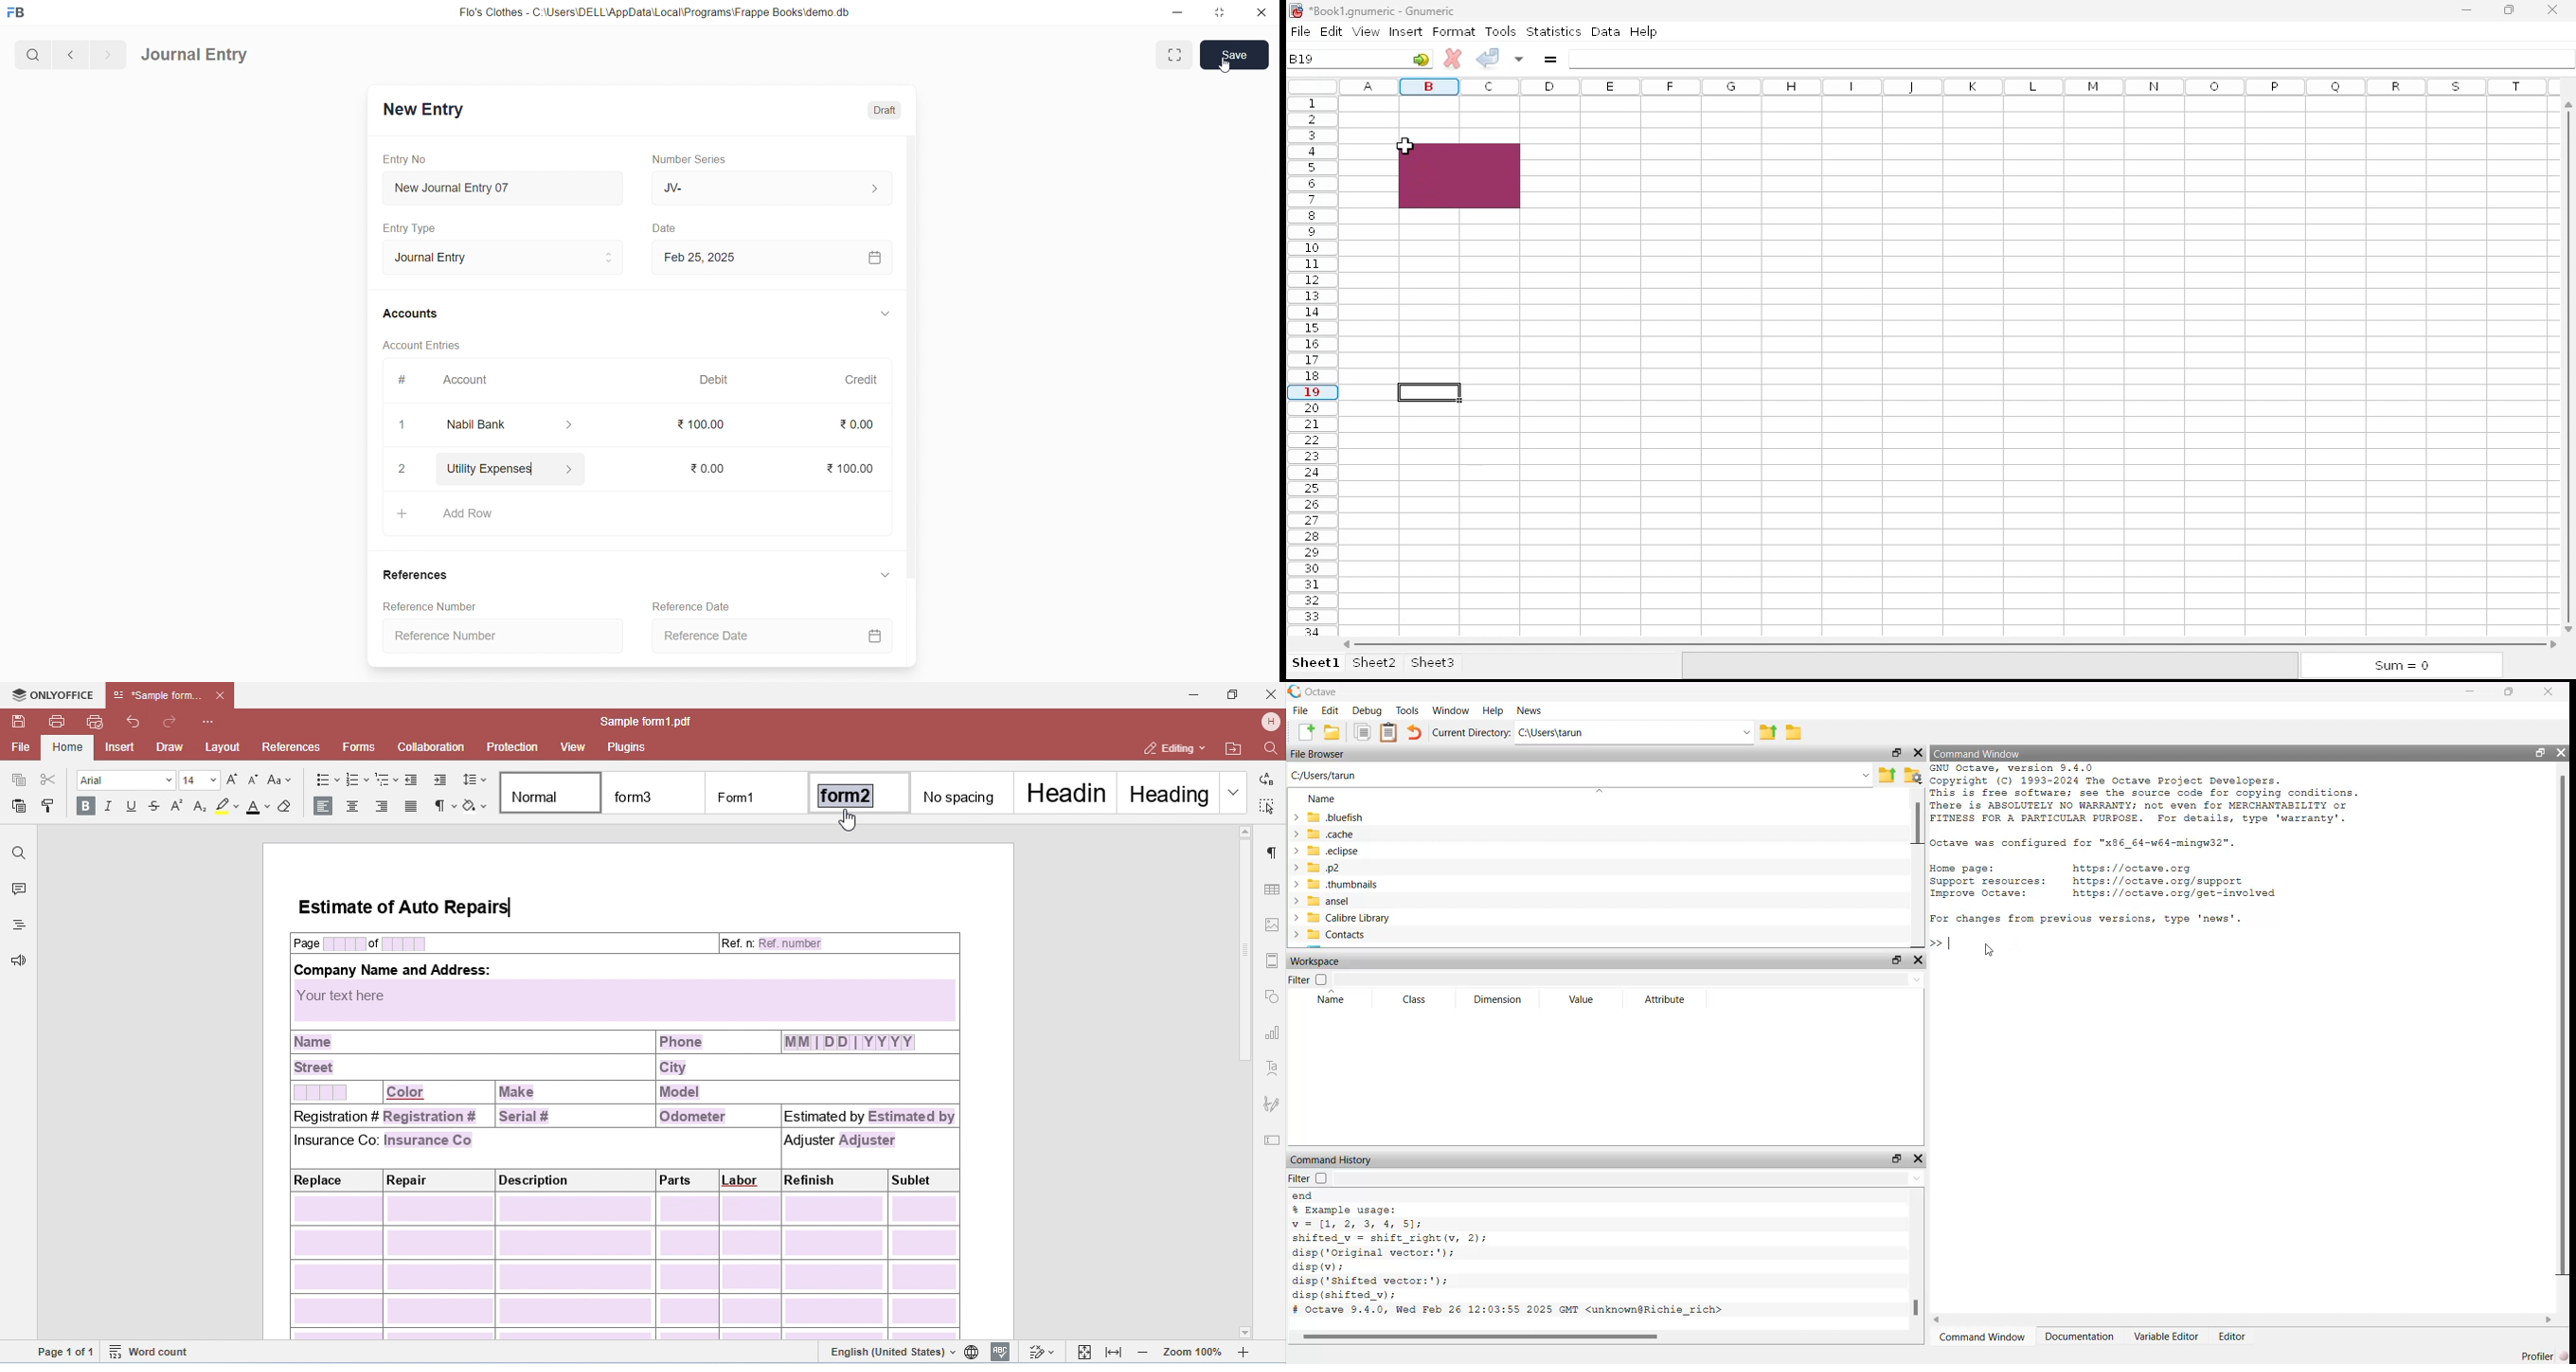  What do you see at coordinates (468, 381) in the screenshot?
I see `Account` at bounding box center [468, 381].